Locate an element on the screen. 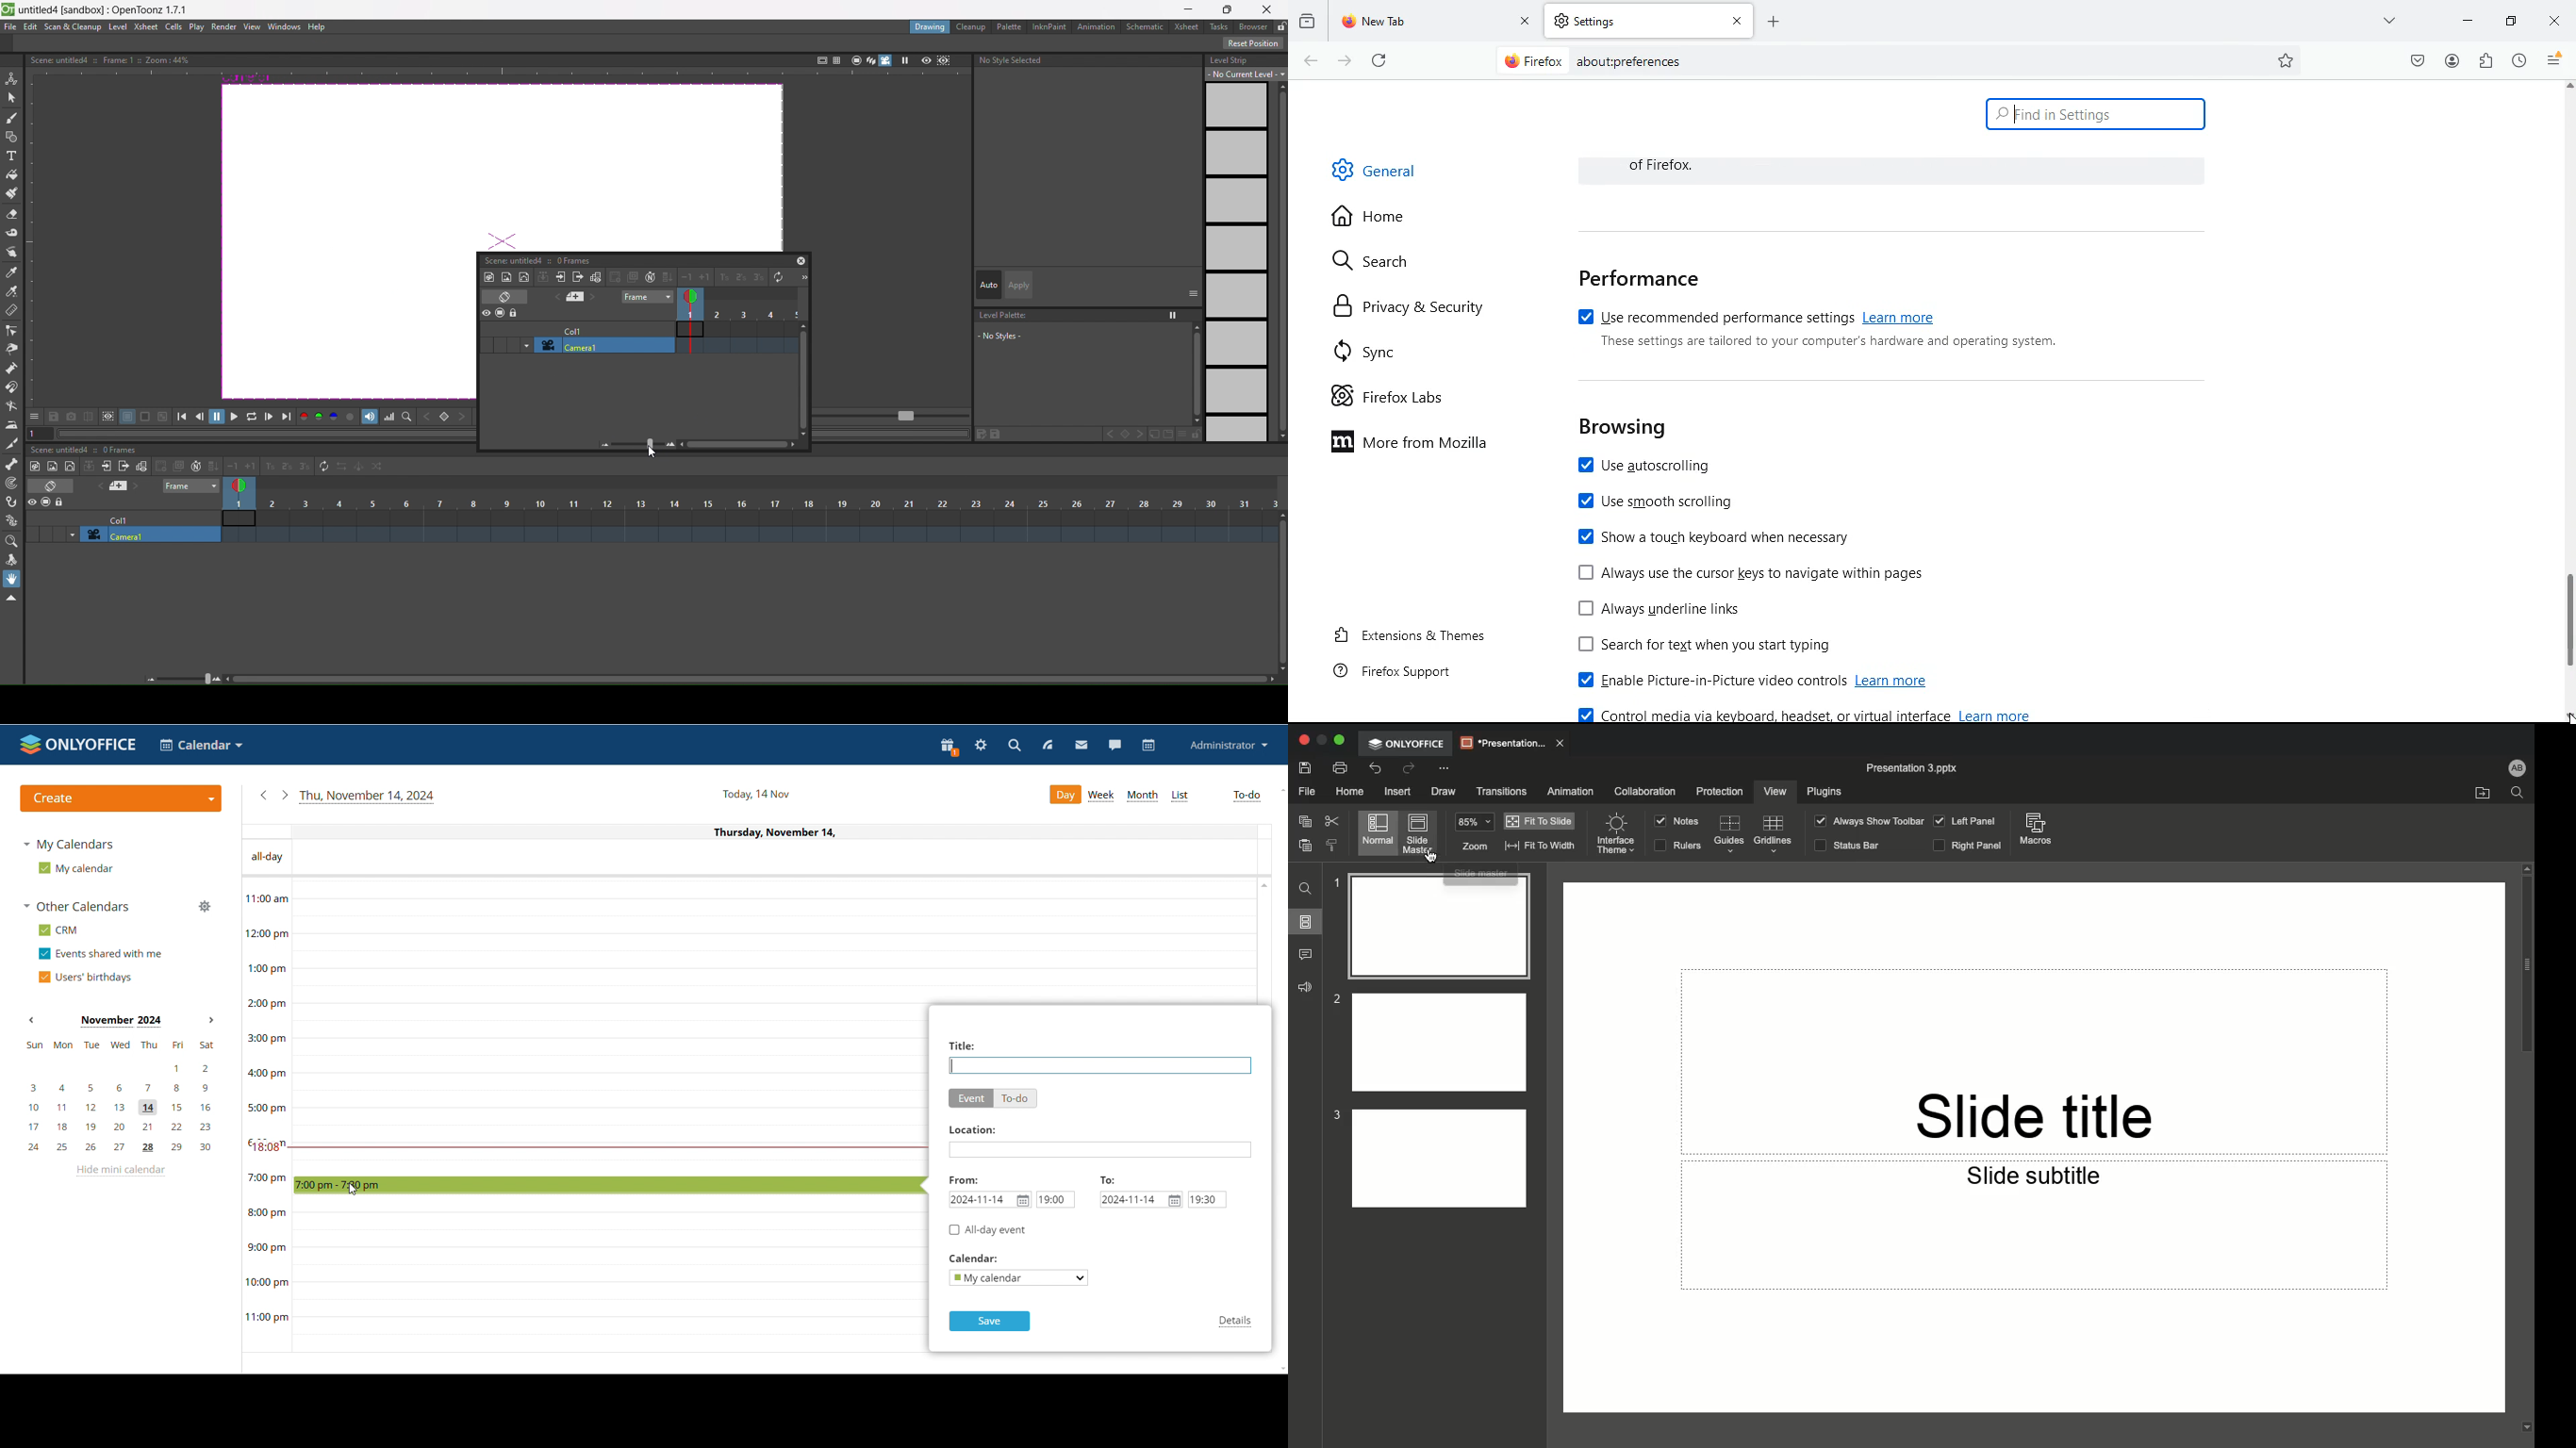 The image size is (2576, 1456). Find is located at coordinates (2518, 792).